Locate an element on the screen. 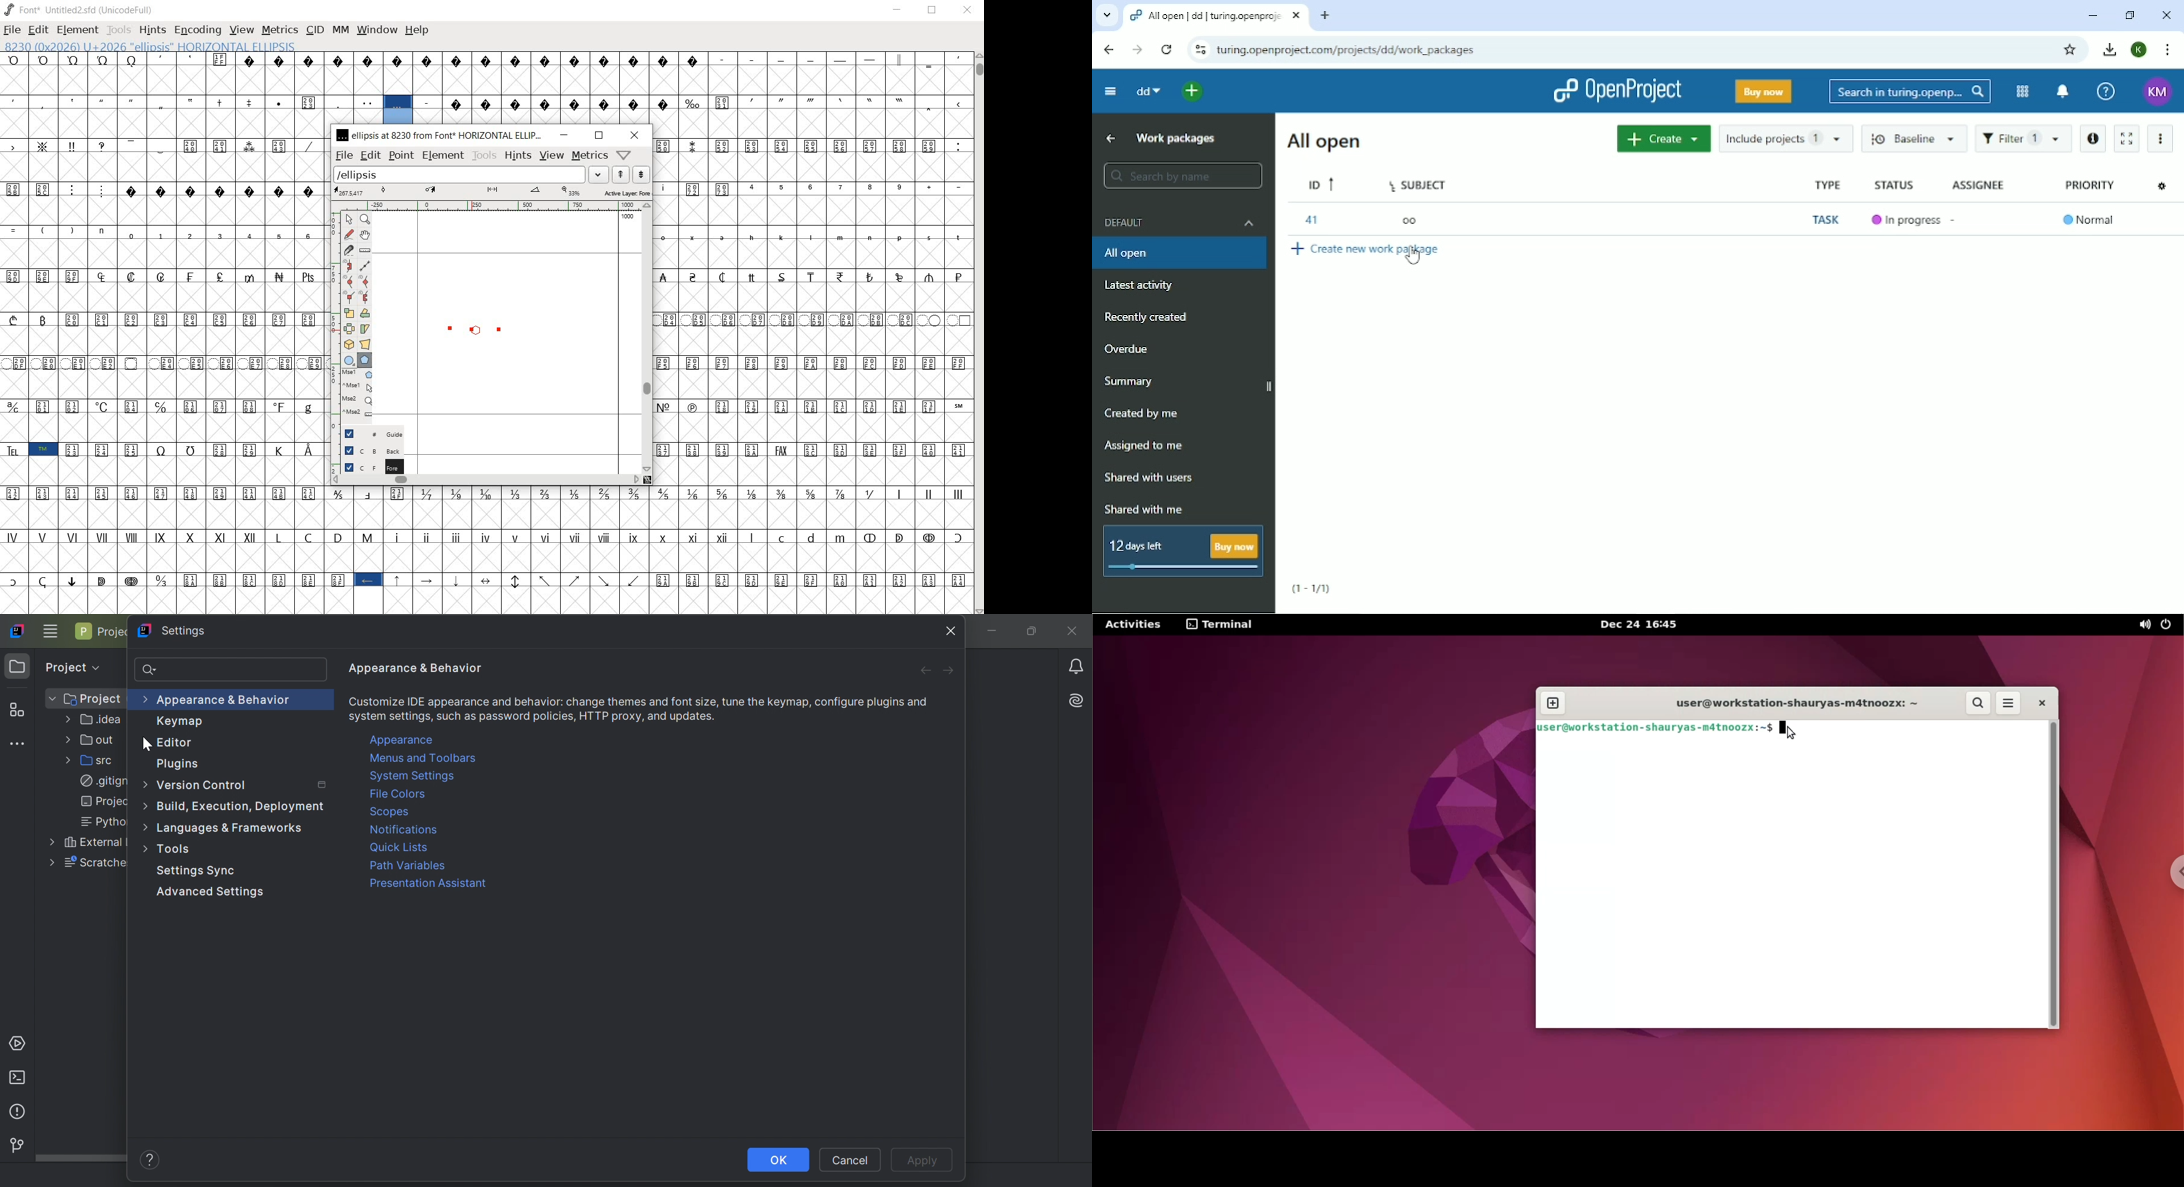  Downloads is located at coordinates (2110, 50).